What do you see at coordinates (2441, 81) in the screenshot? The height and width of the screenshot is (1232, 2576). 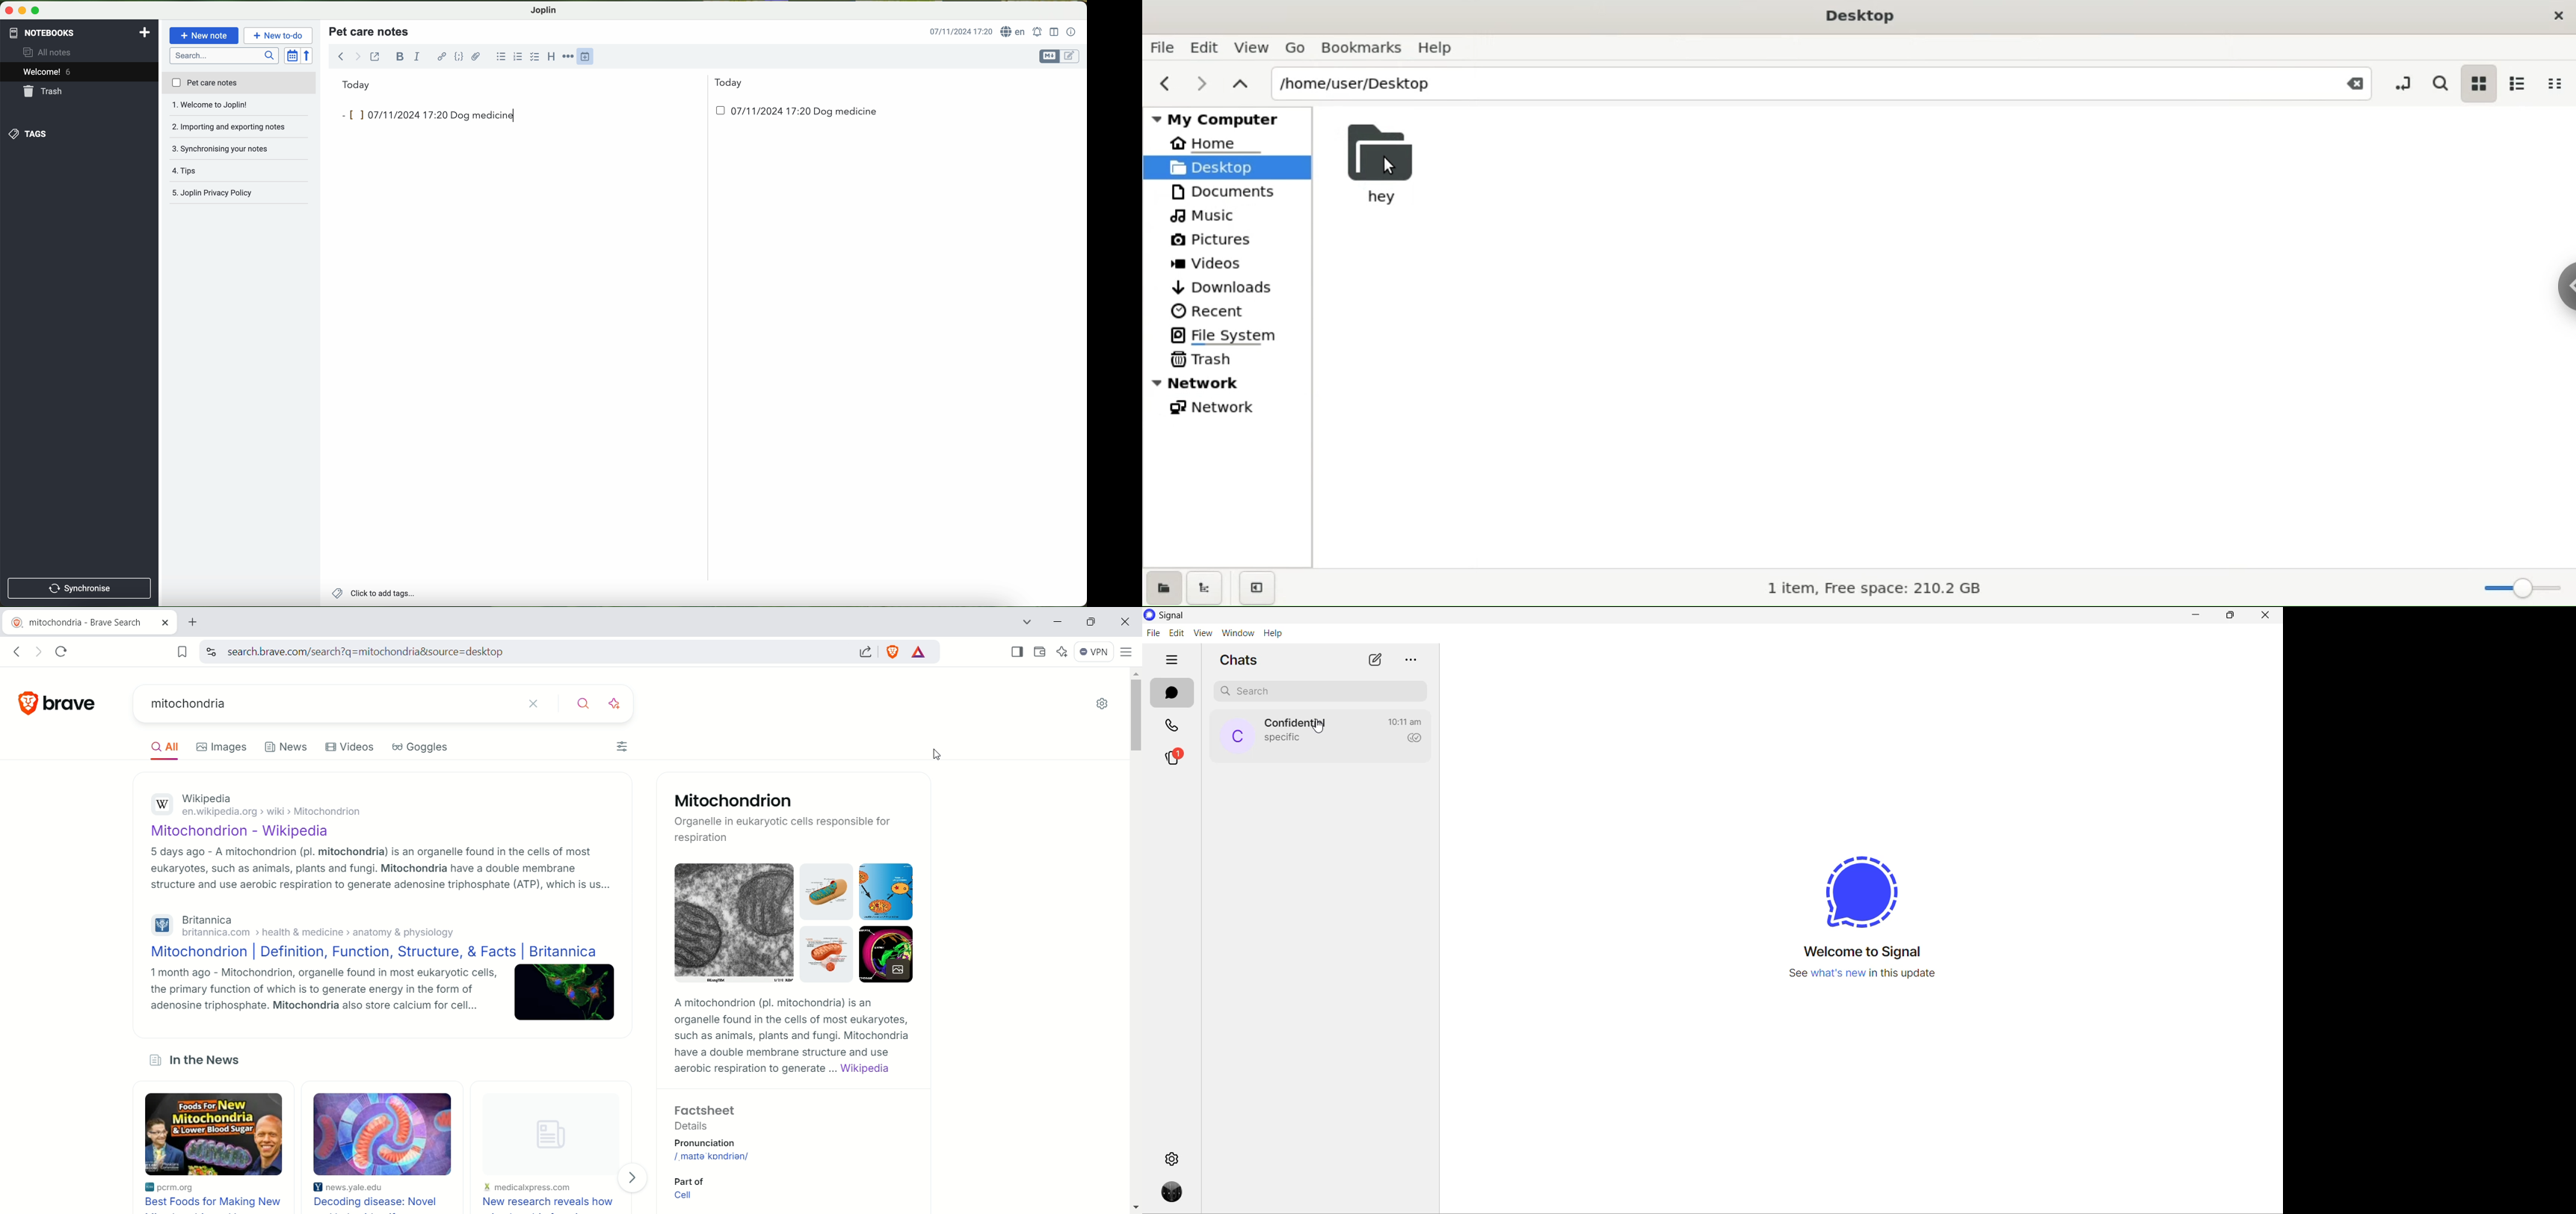 I see `search` at bounding box center [2441, 81].